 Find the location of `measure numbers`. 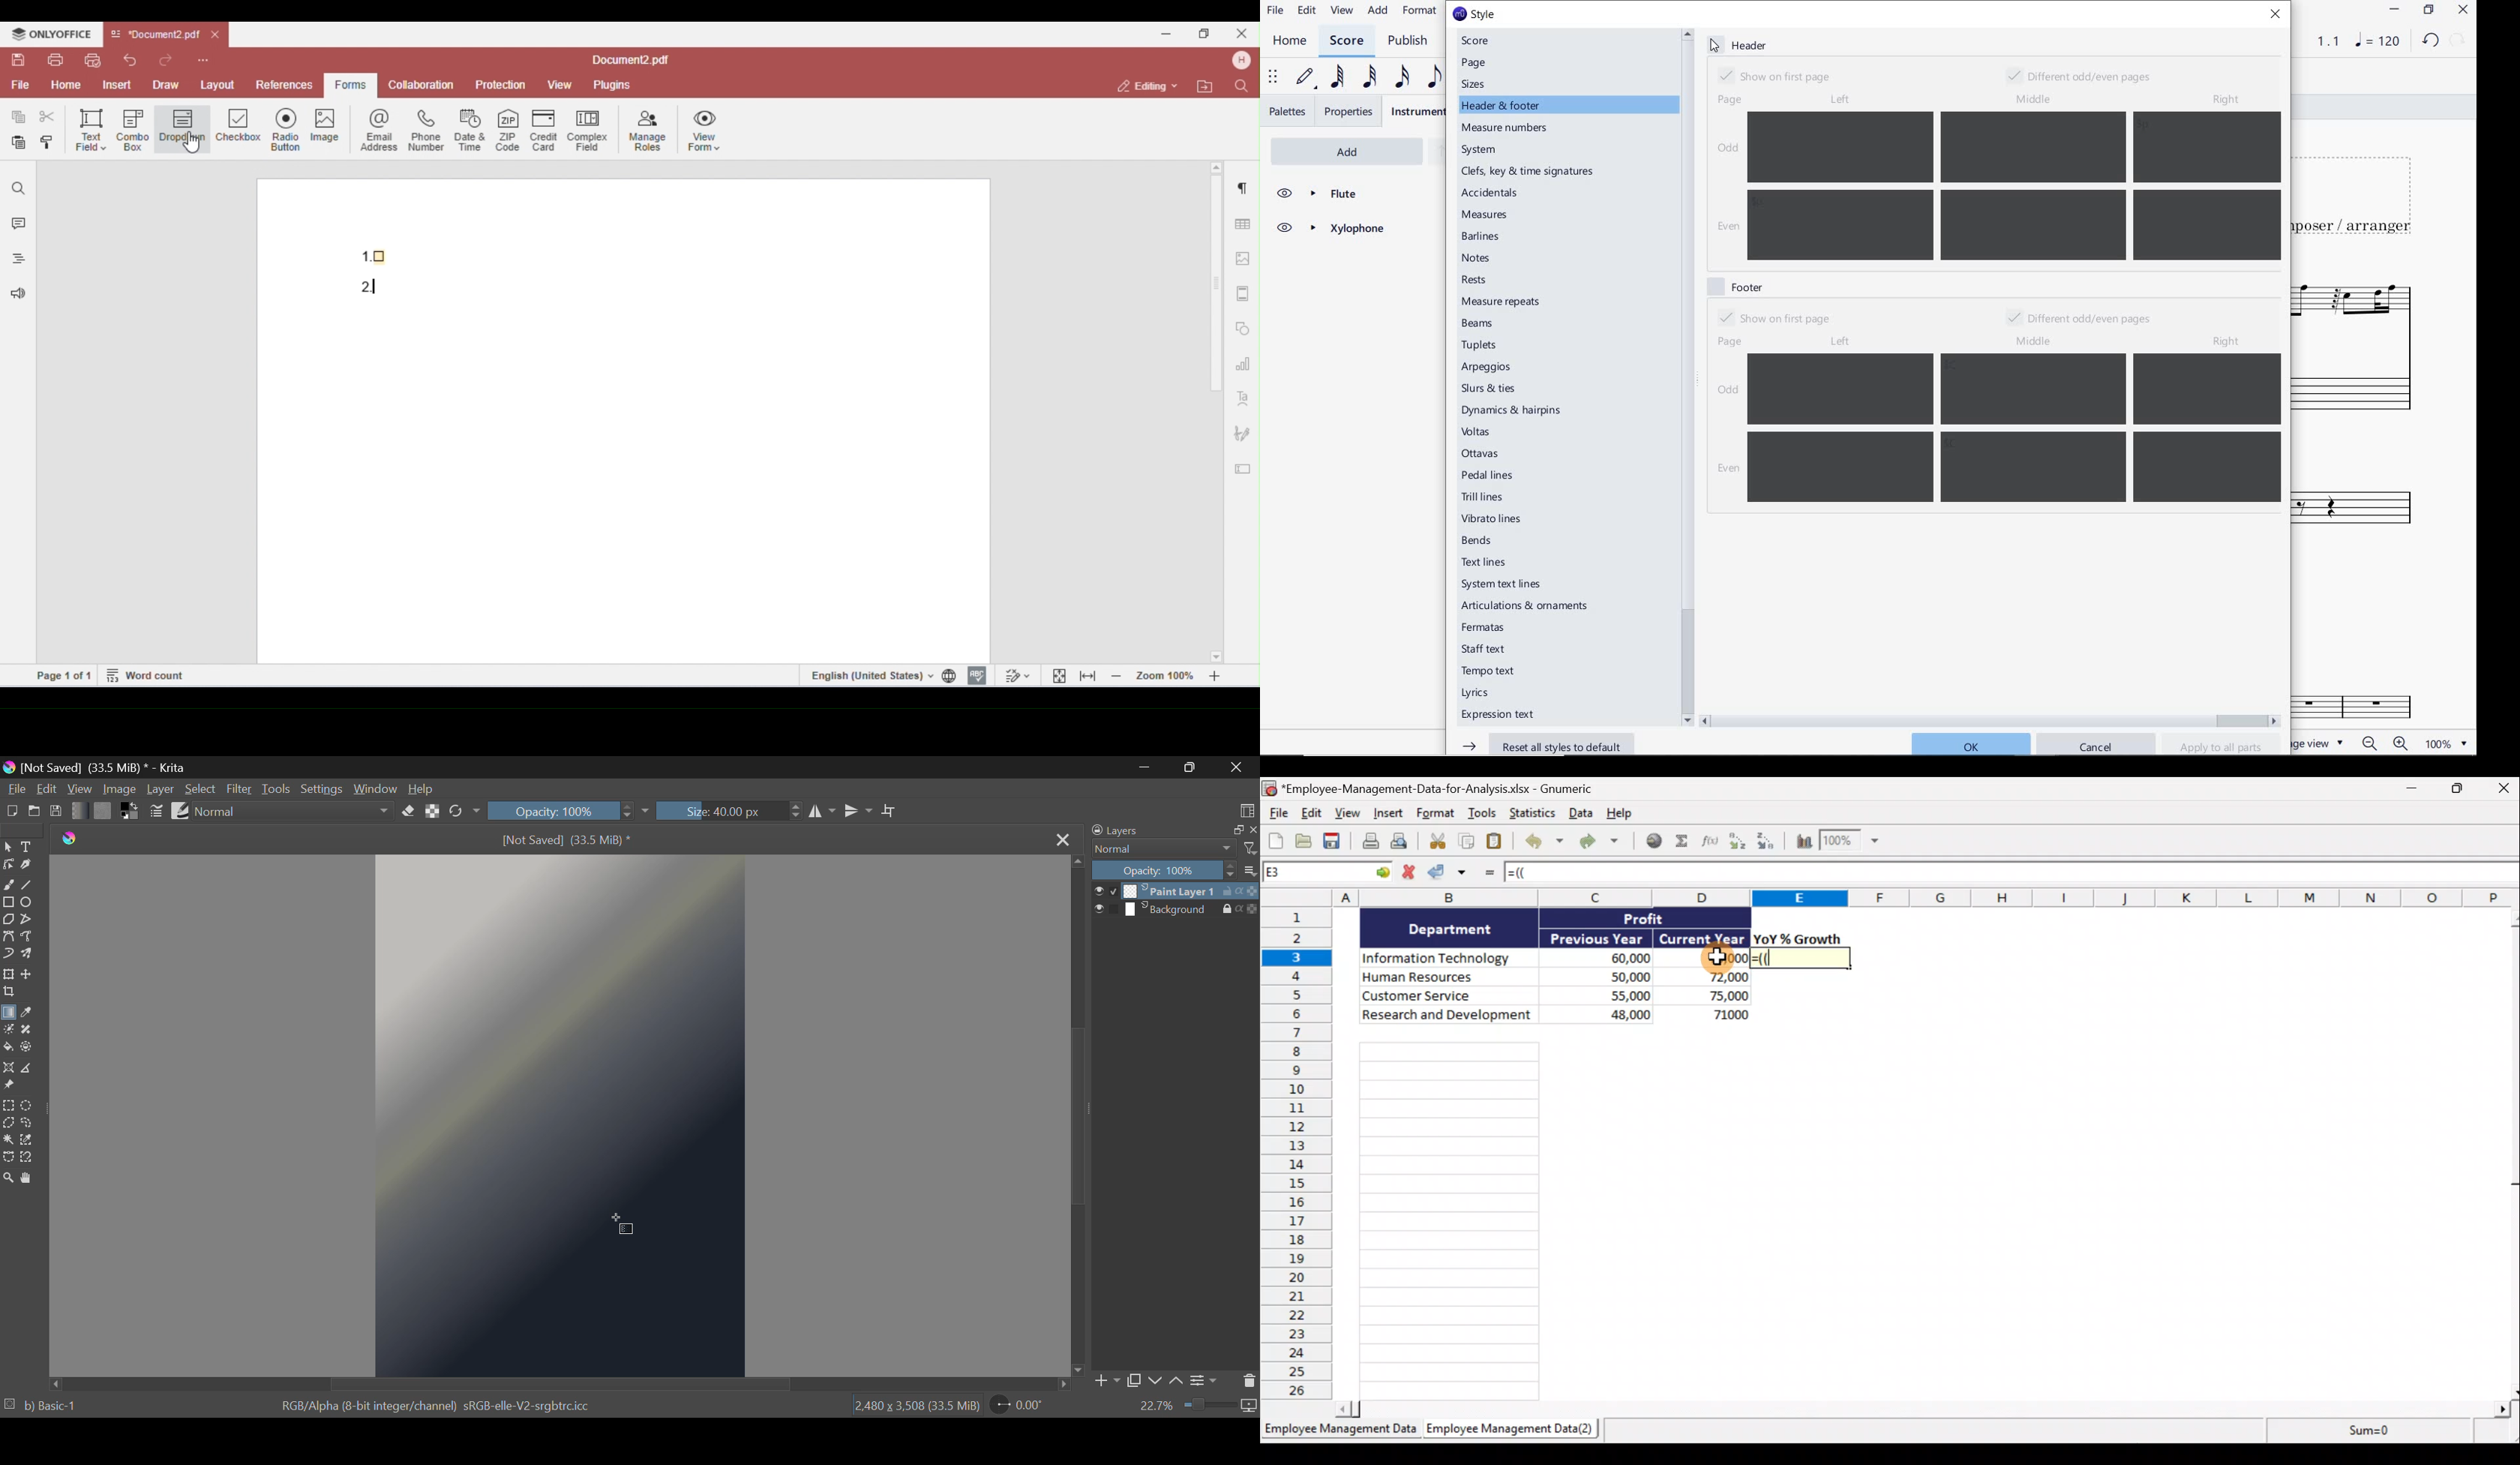

measure numbers is located at coordinates (1507, 129).